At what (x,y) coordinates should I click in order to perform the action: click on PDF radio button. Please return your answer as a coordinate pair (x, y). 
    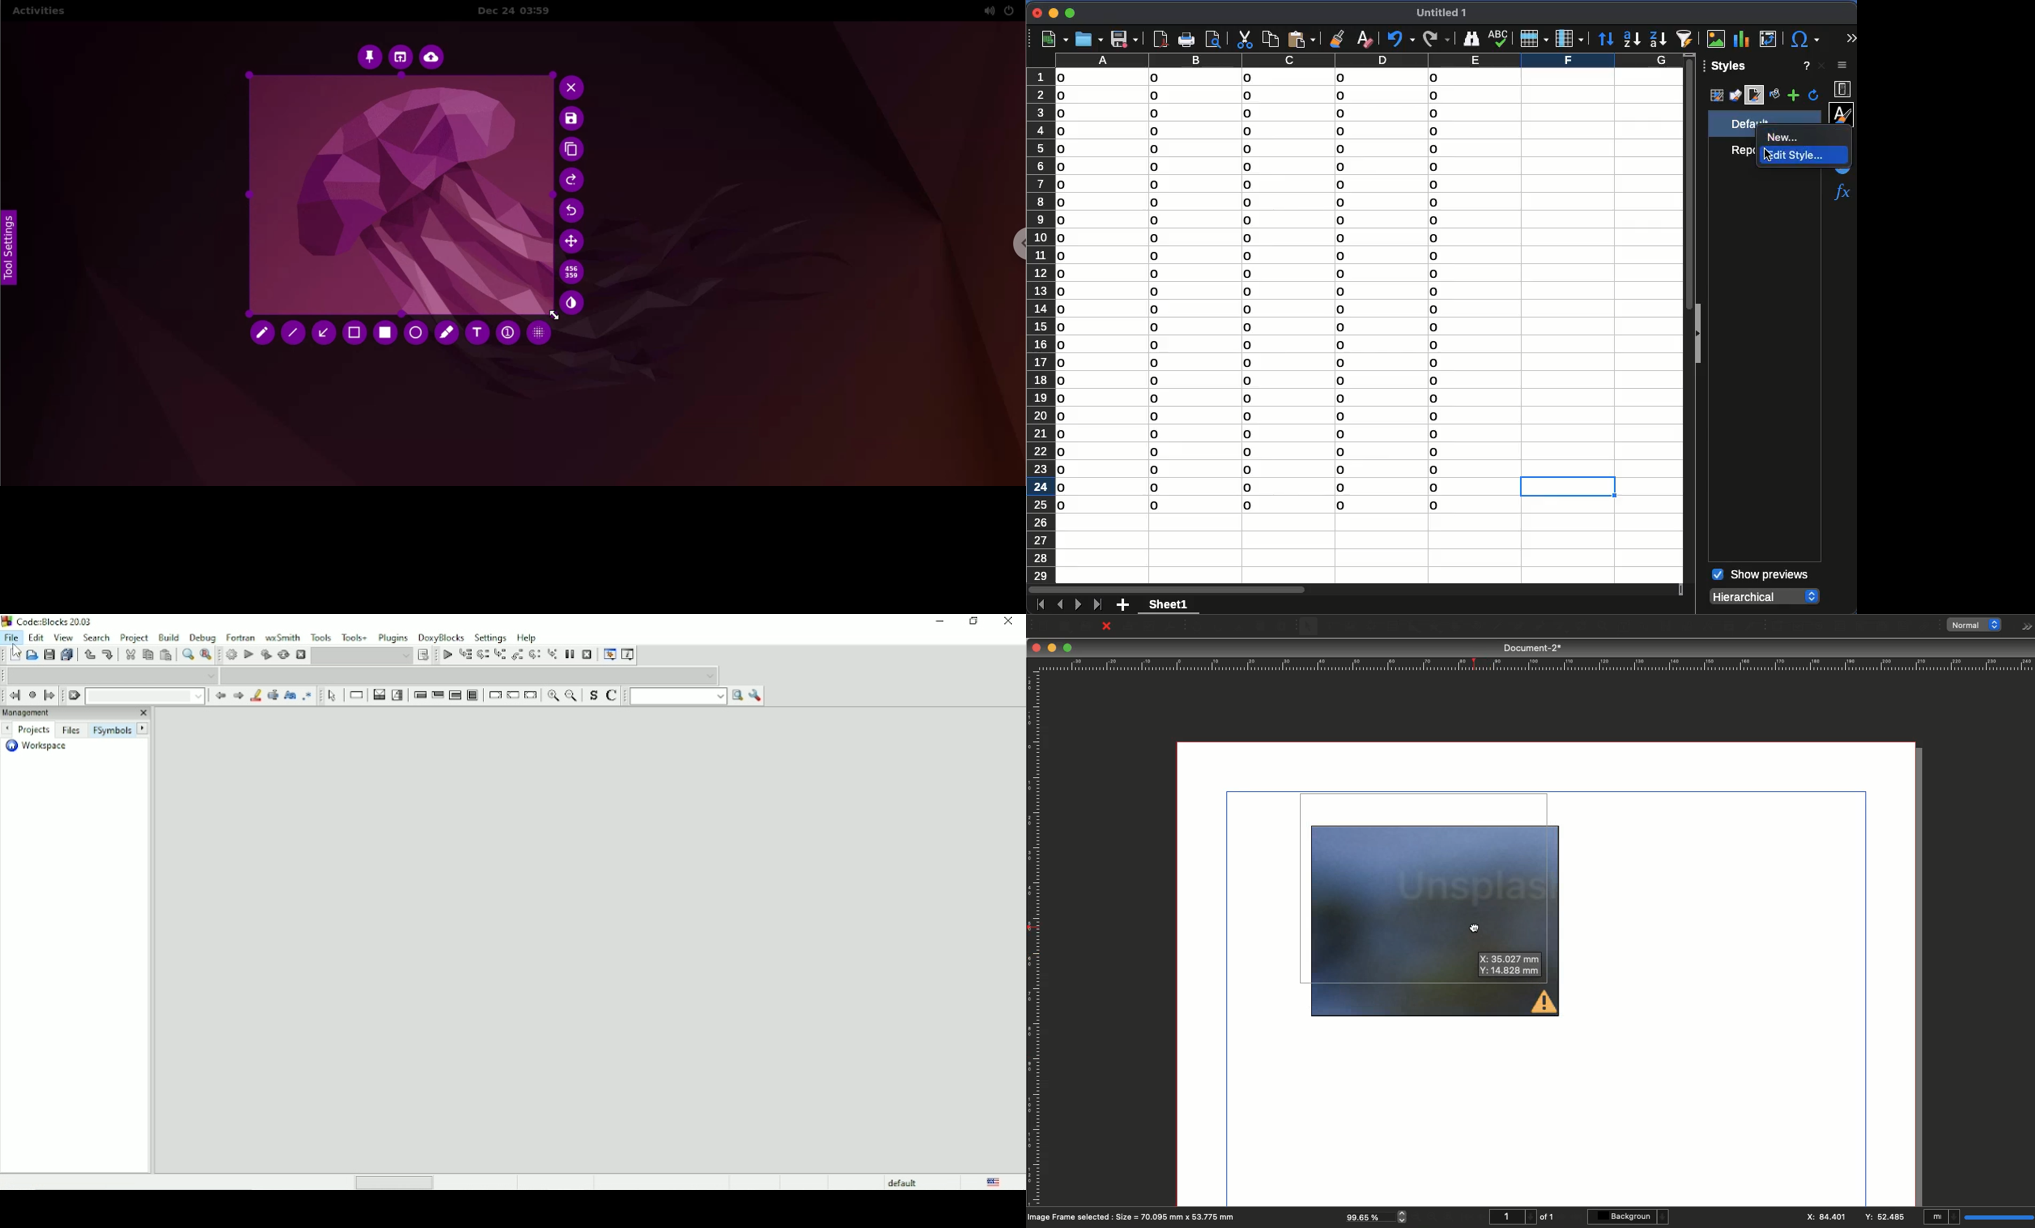
    Looking at the image, I should click on (1820, 627).